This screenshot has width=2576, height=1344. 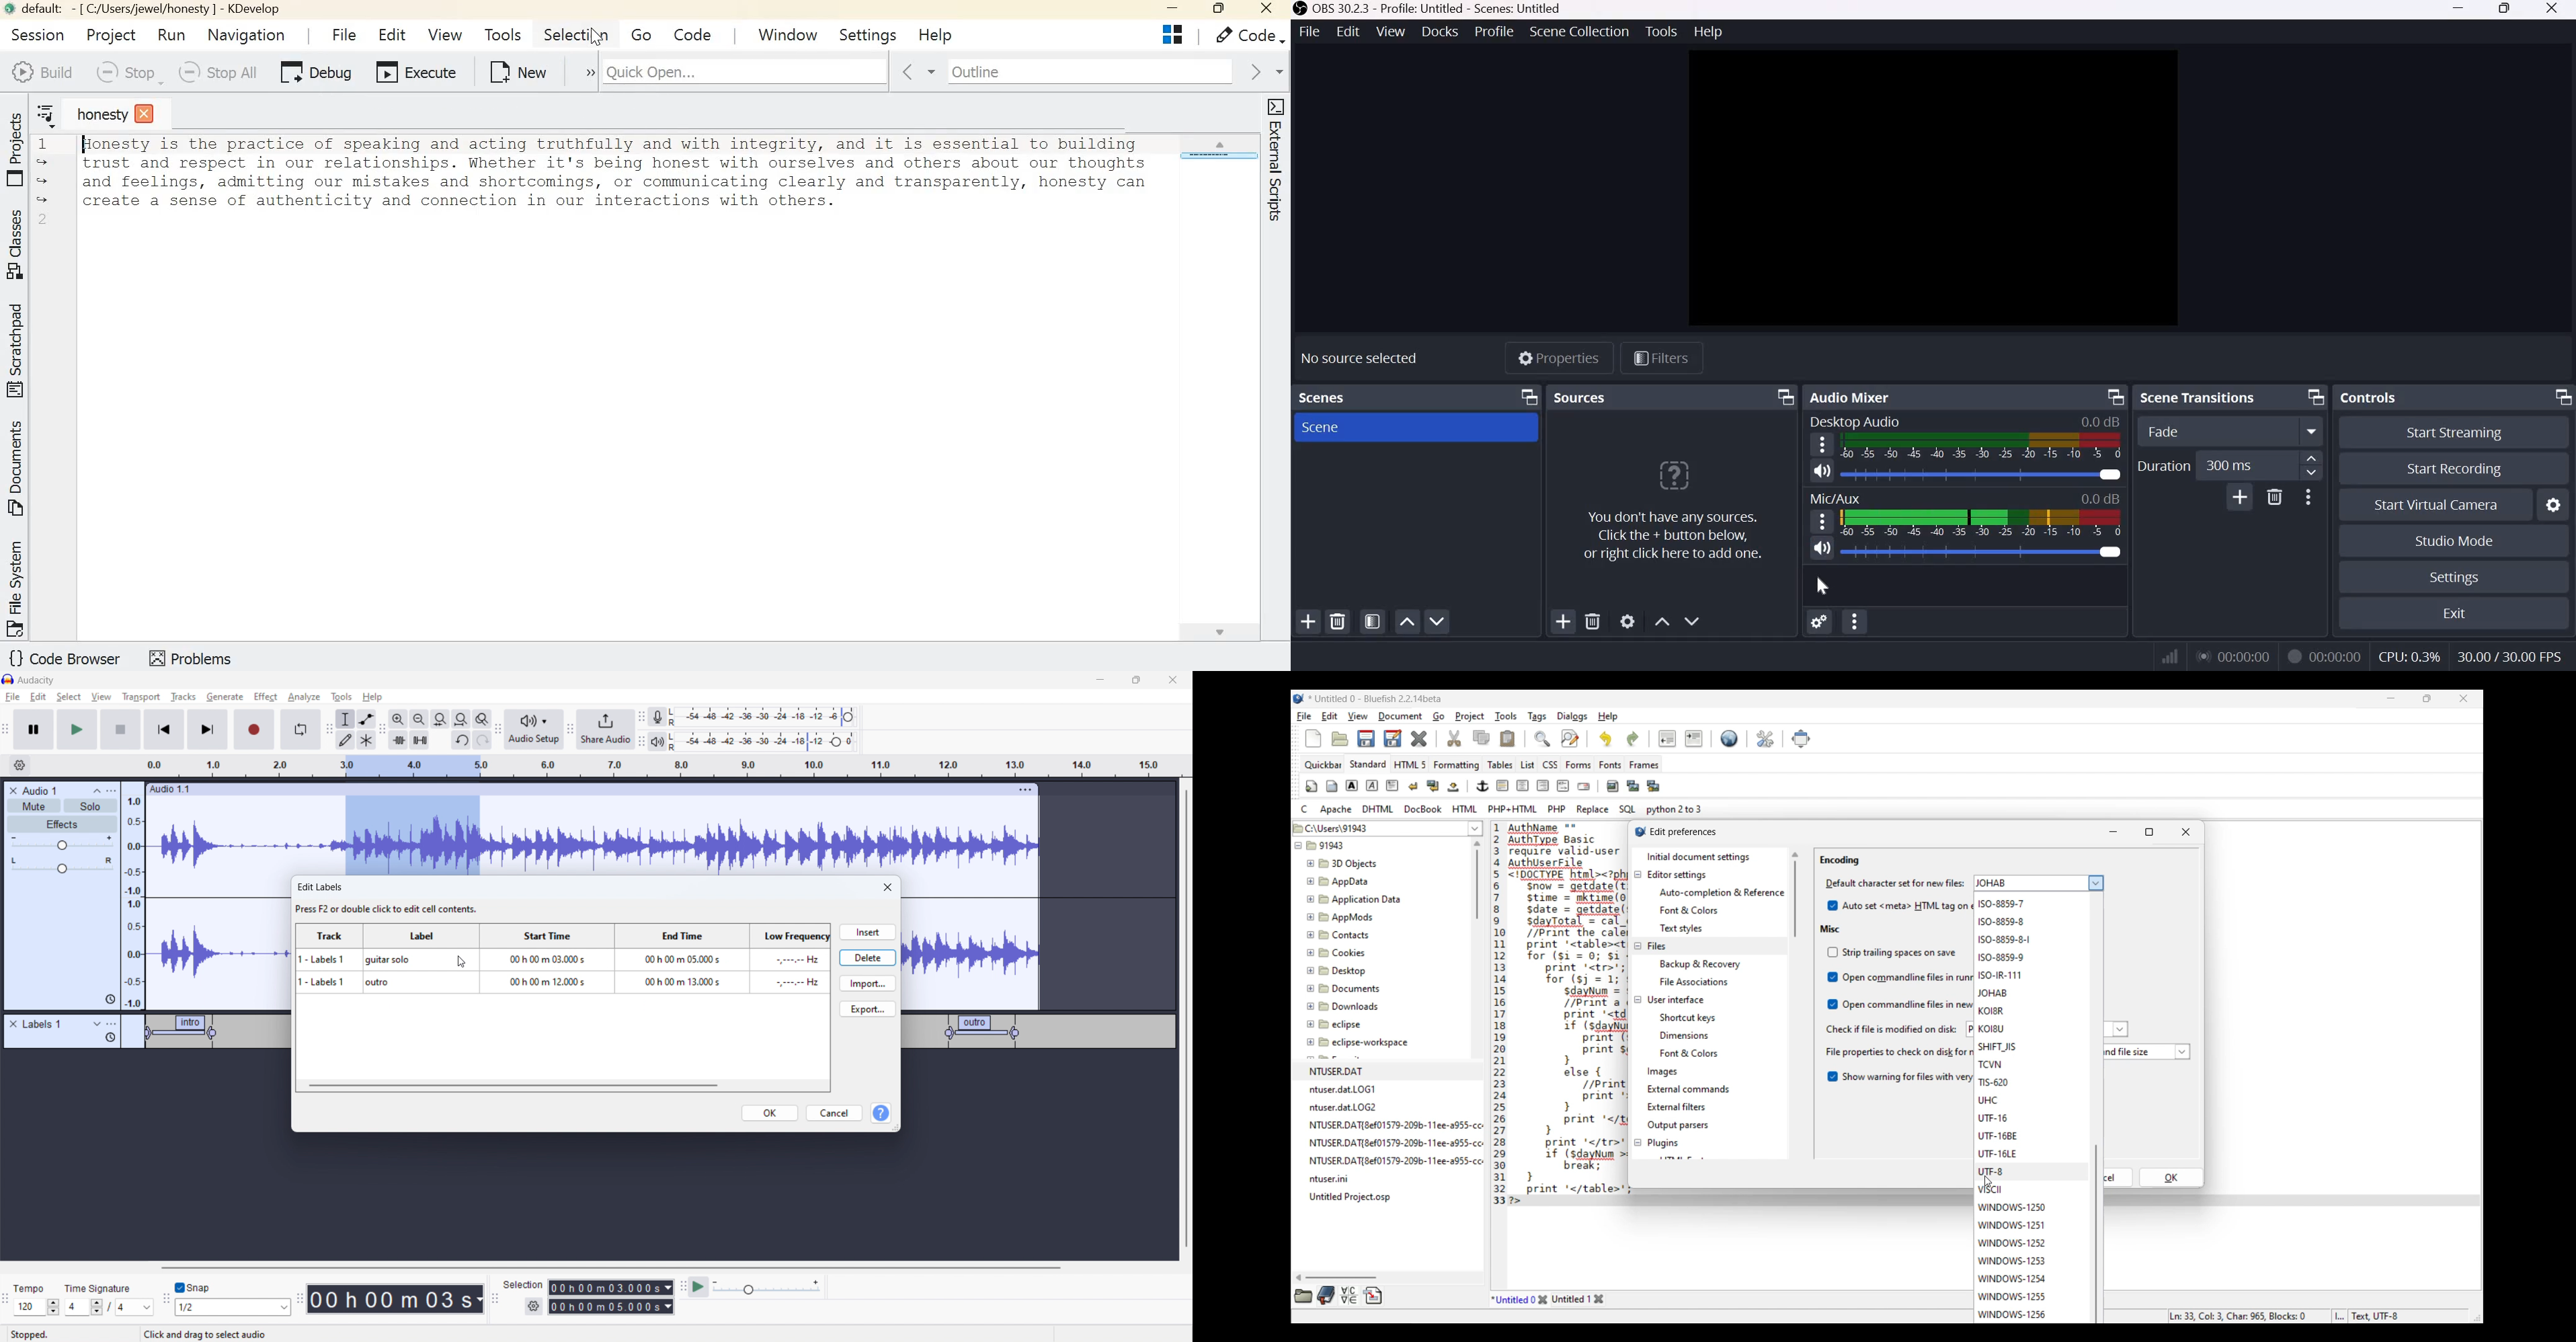 What do you see at coordinates (68, 696) in the screenshot?
I see `select` at bounding box center [68, 696].